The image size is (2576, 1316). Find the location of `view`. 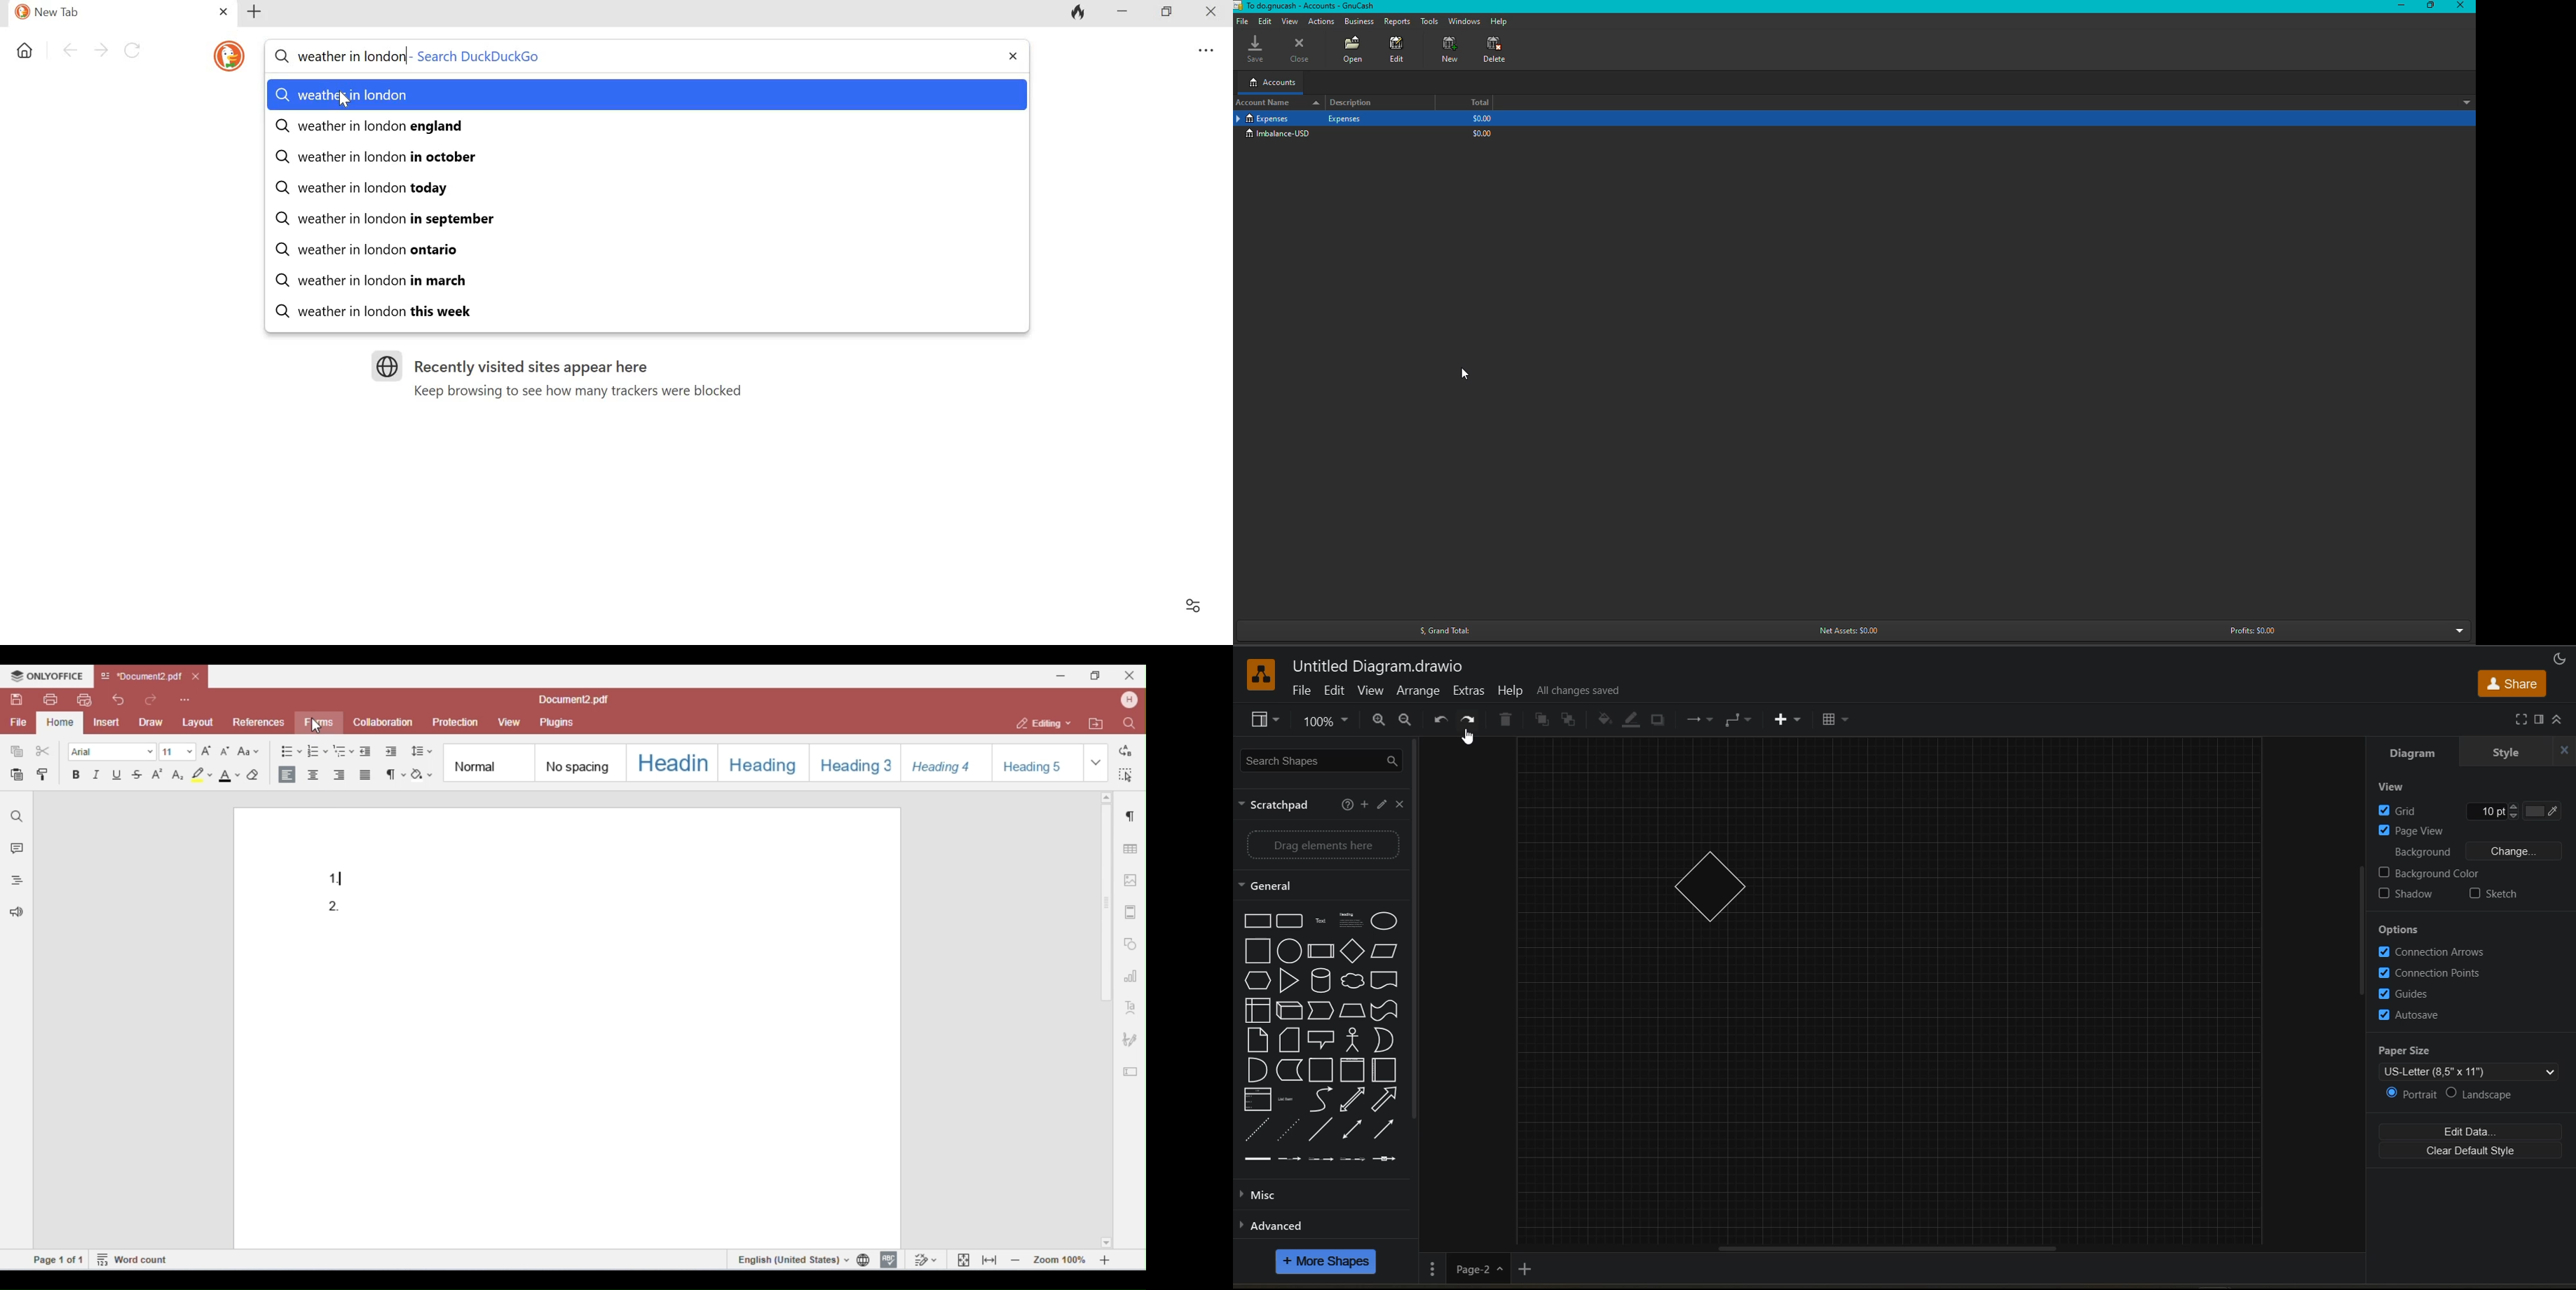

view is located at coordinates (1269, 721).